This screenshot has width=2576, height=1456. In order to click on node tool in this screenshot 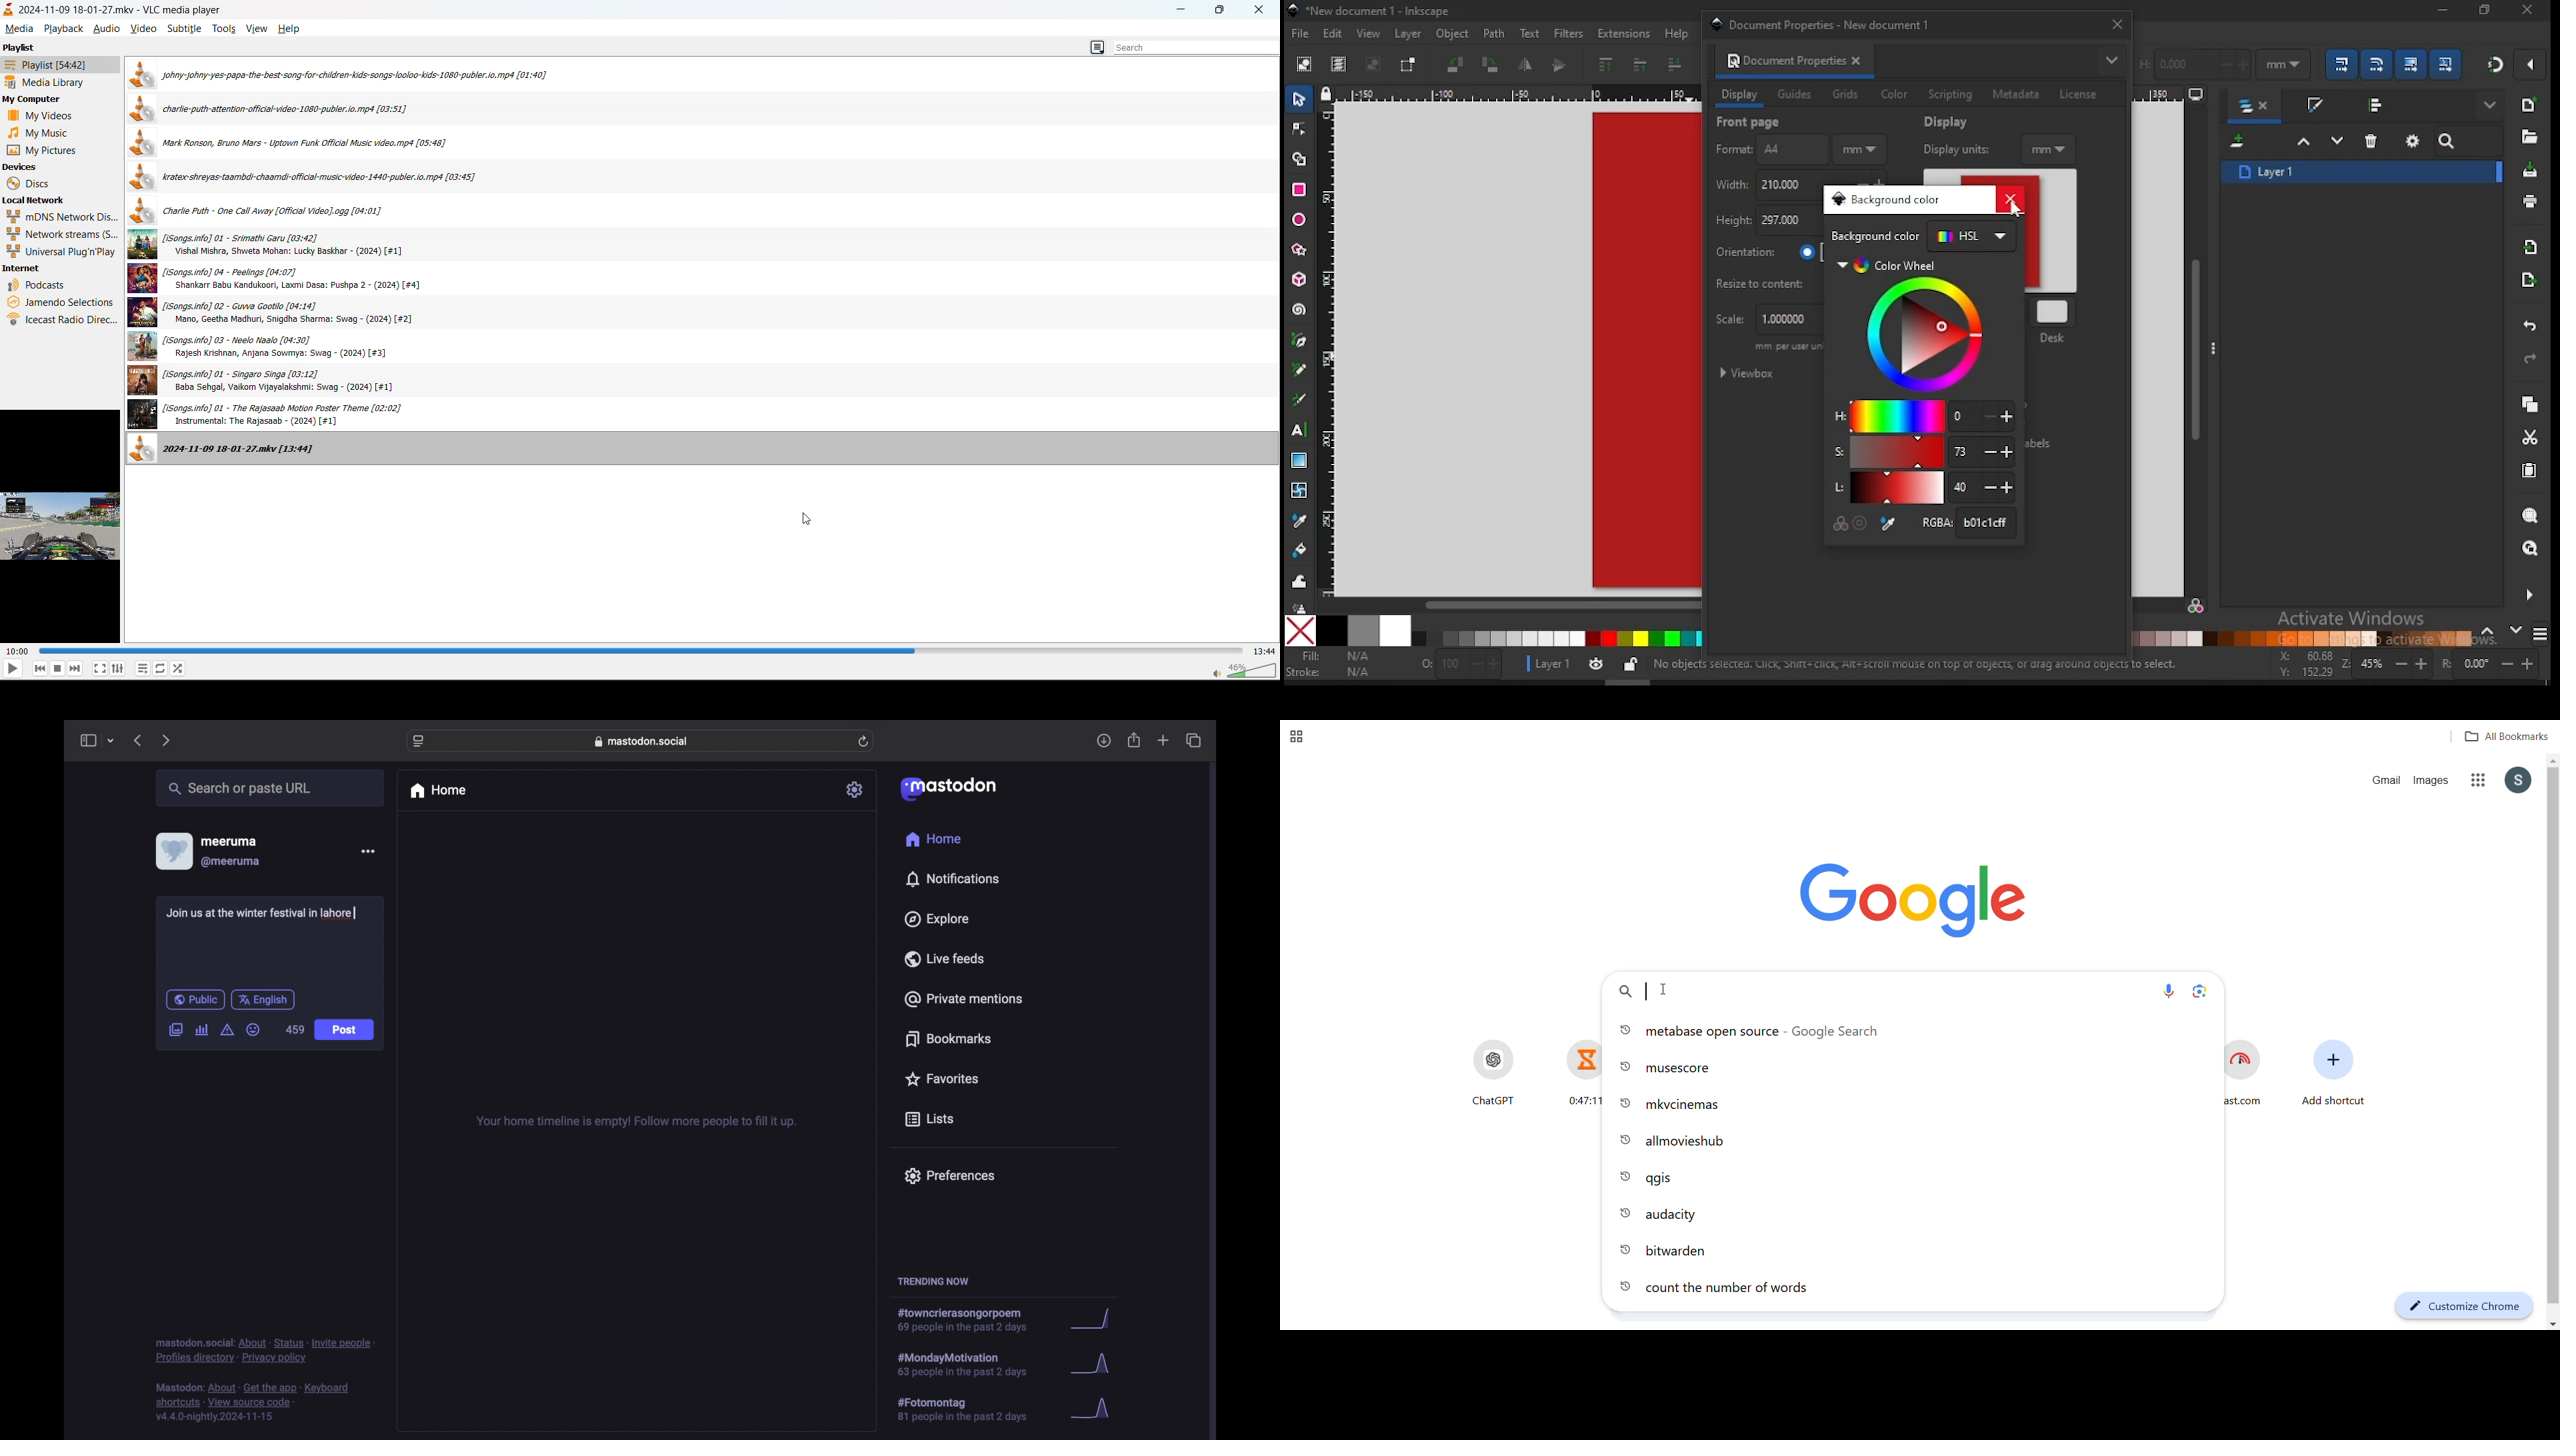, I will do `click(1300, 128)`.